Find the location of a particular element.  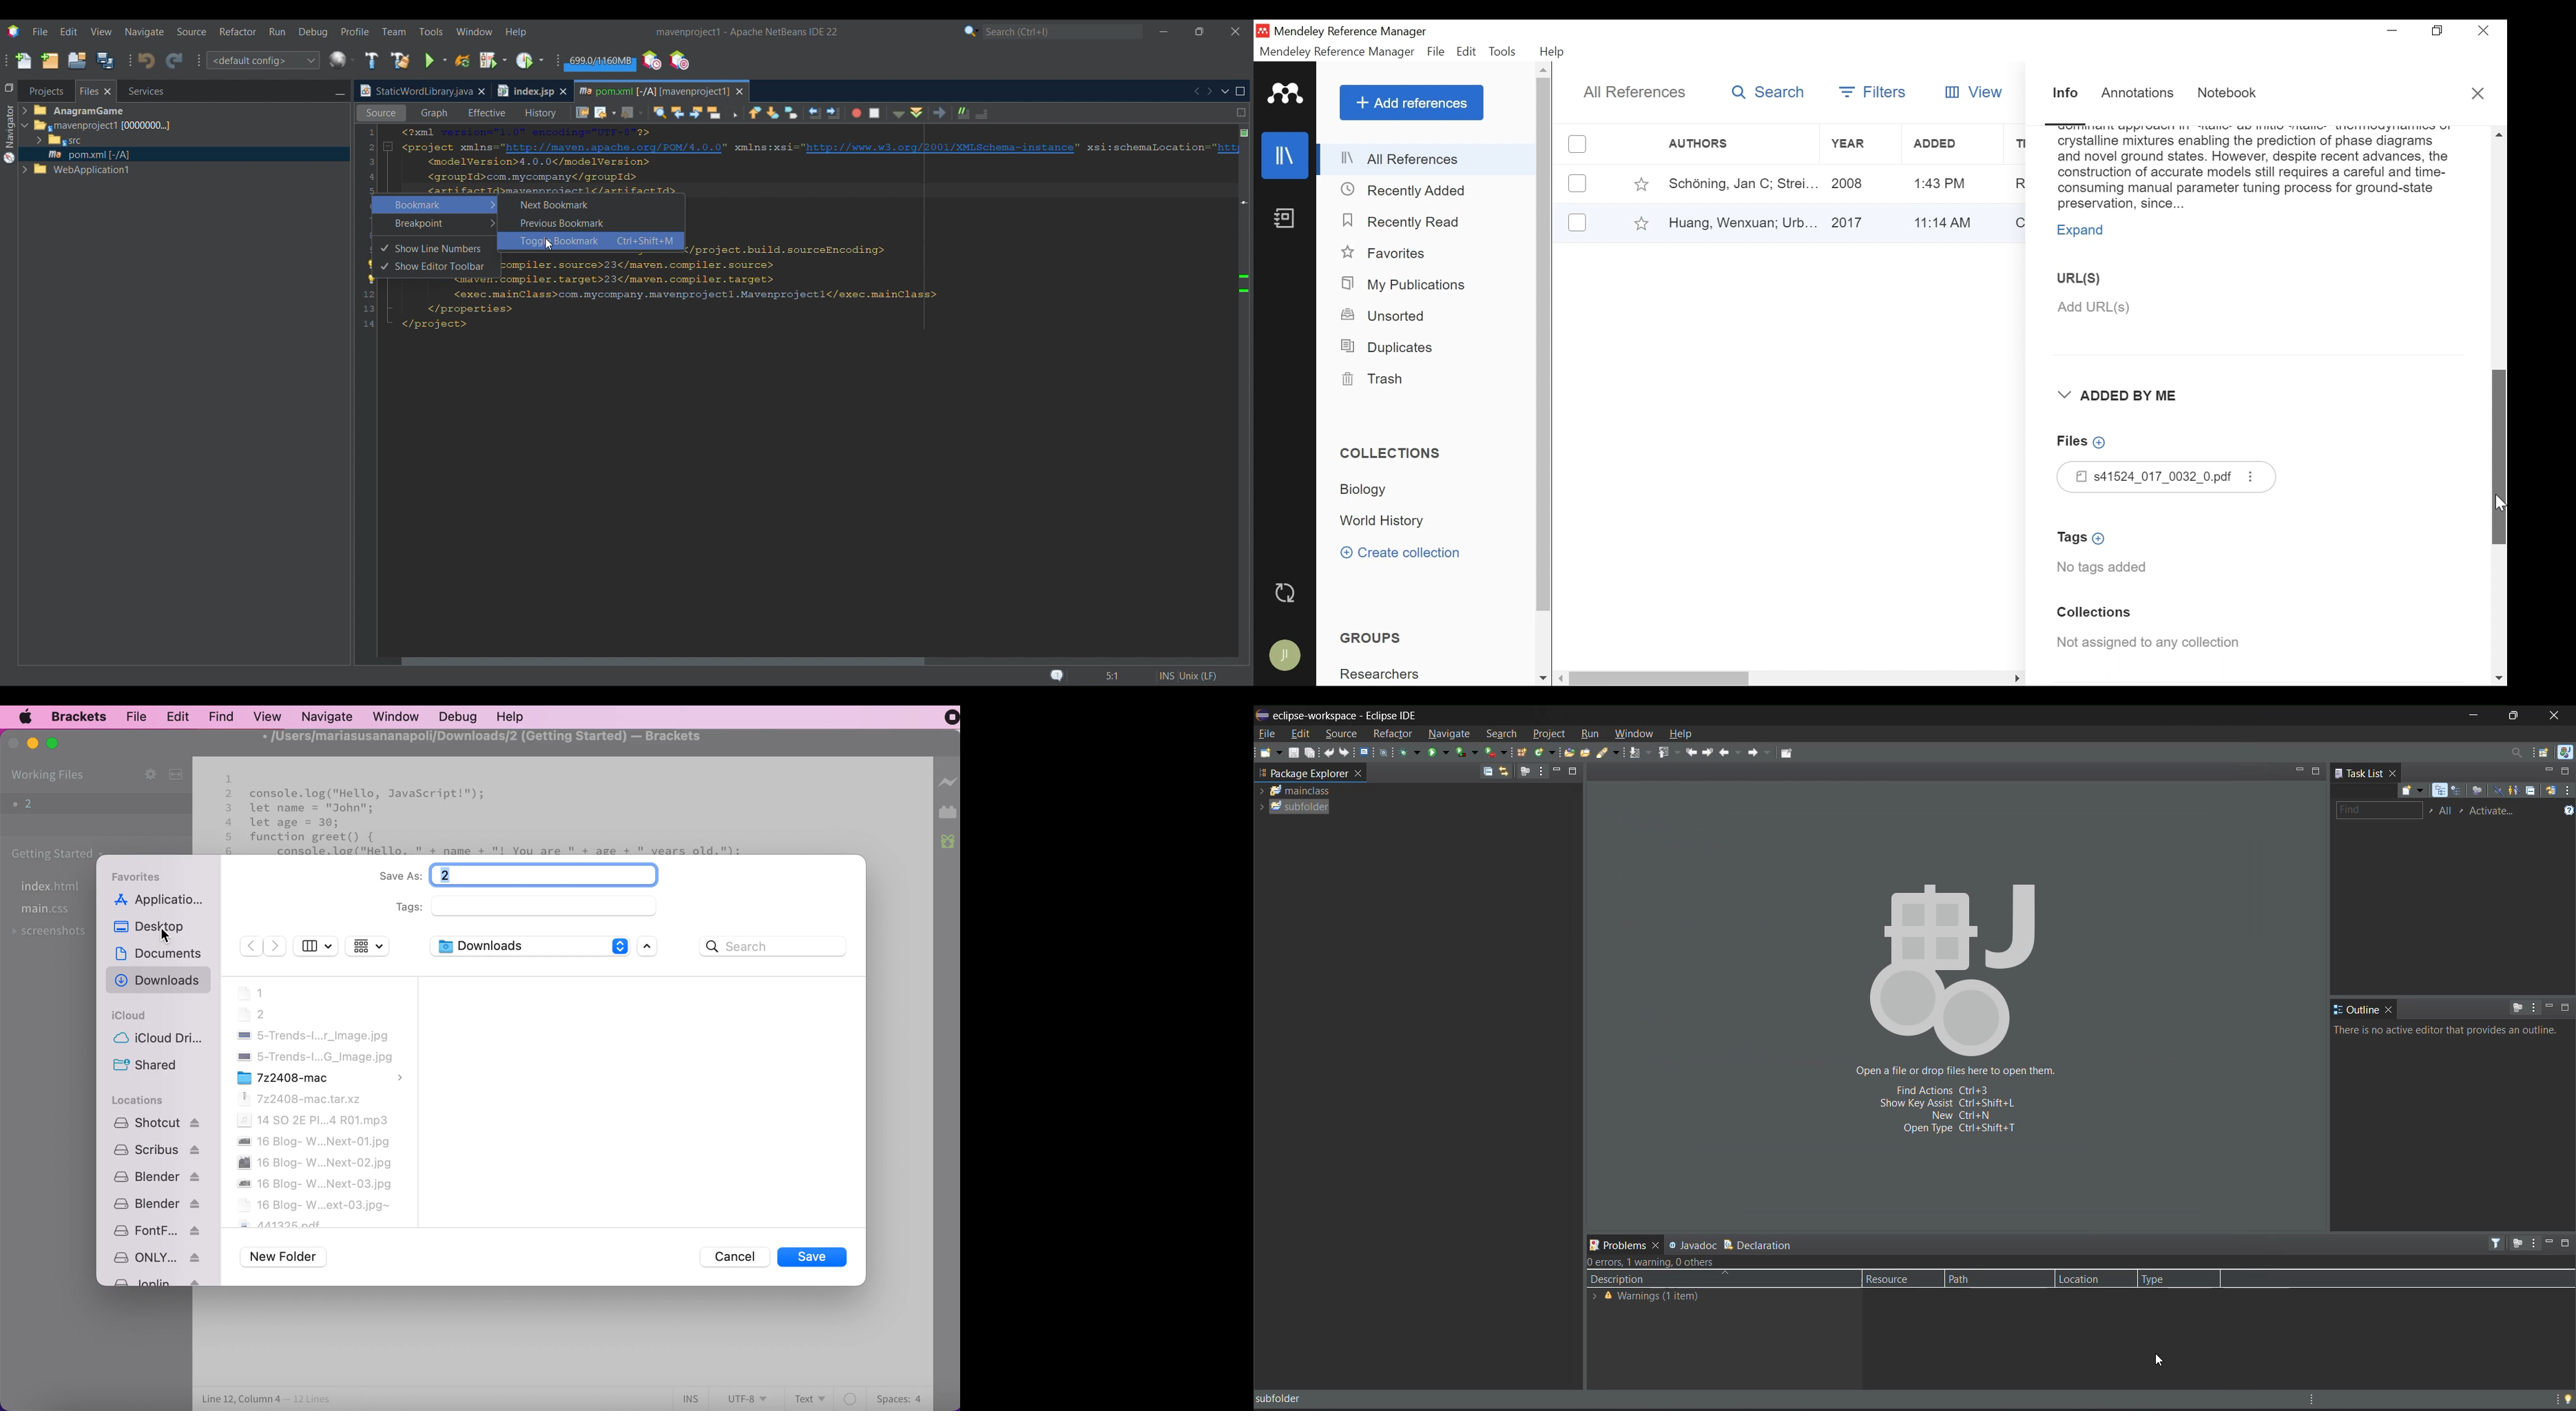

Author is located at coordinates (1737, 183).